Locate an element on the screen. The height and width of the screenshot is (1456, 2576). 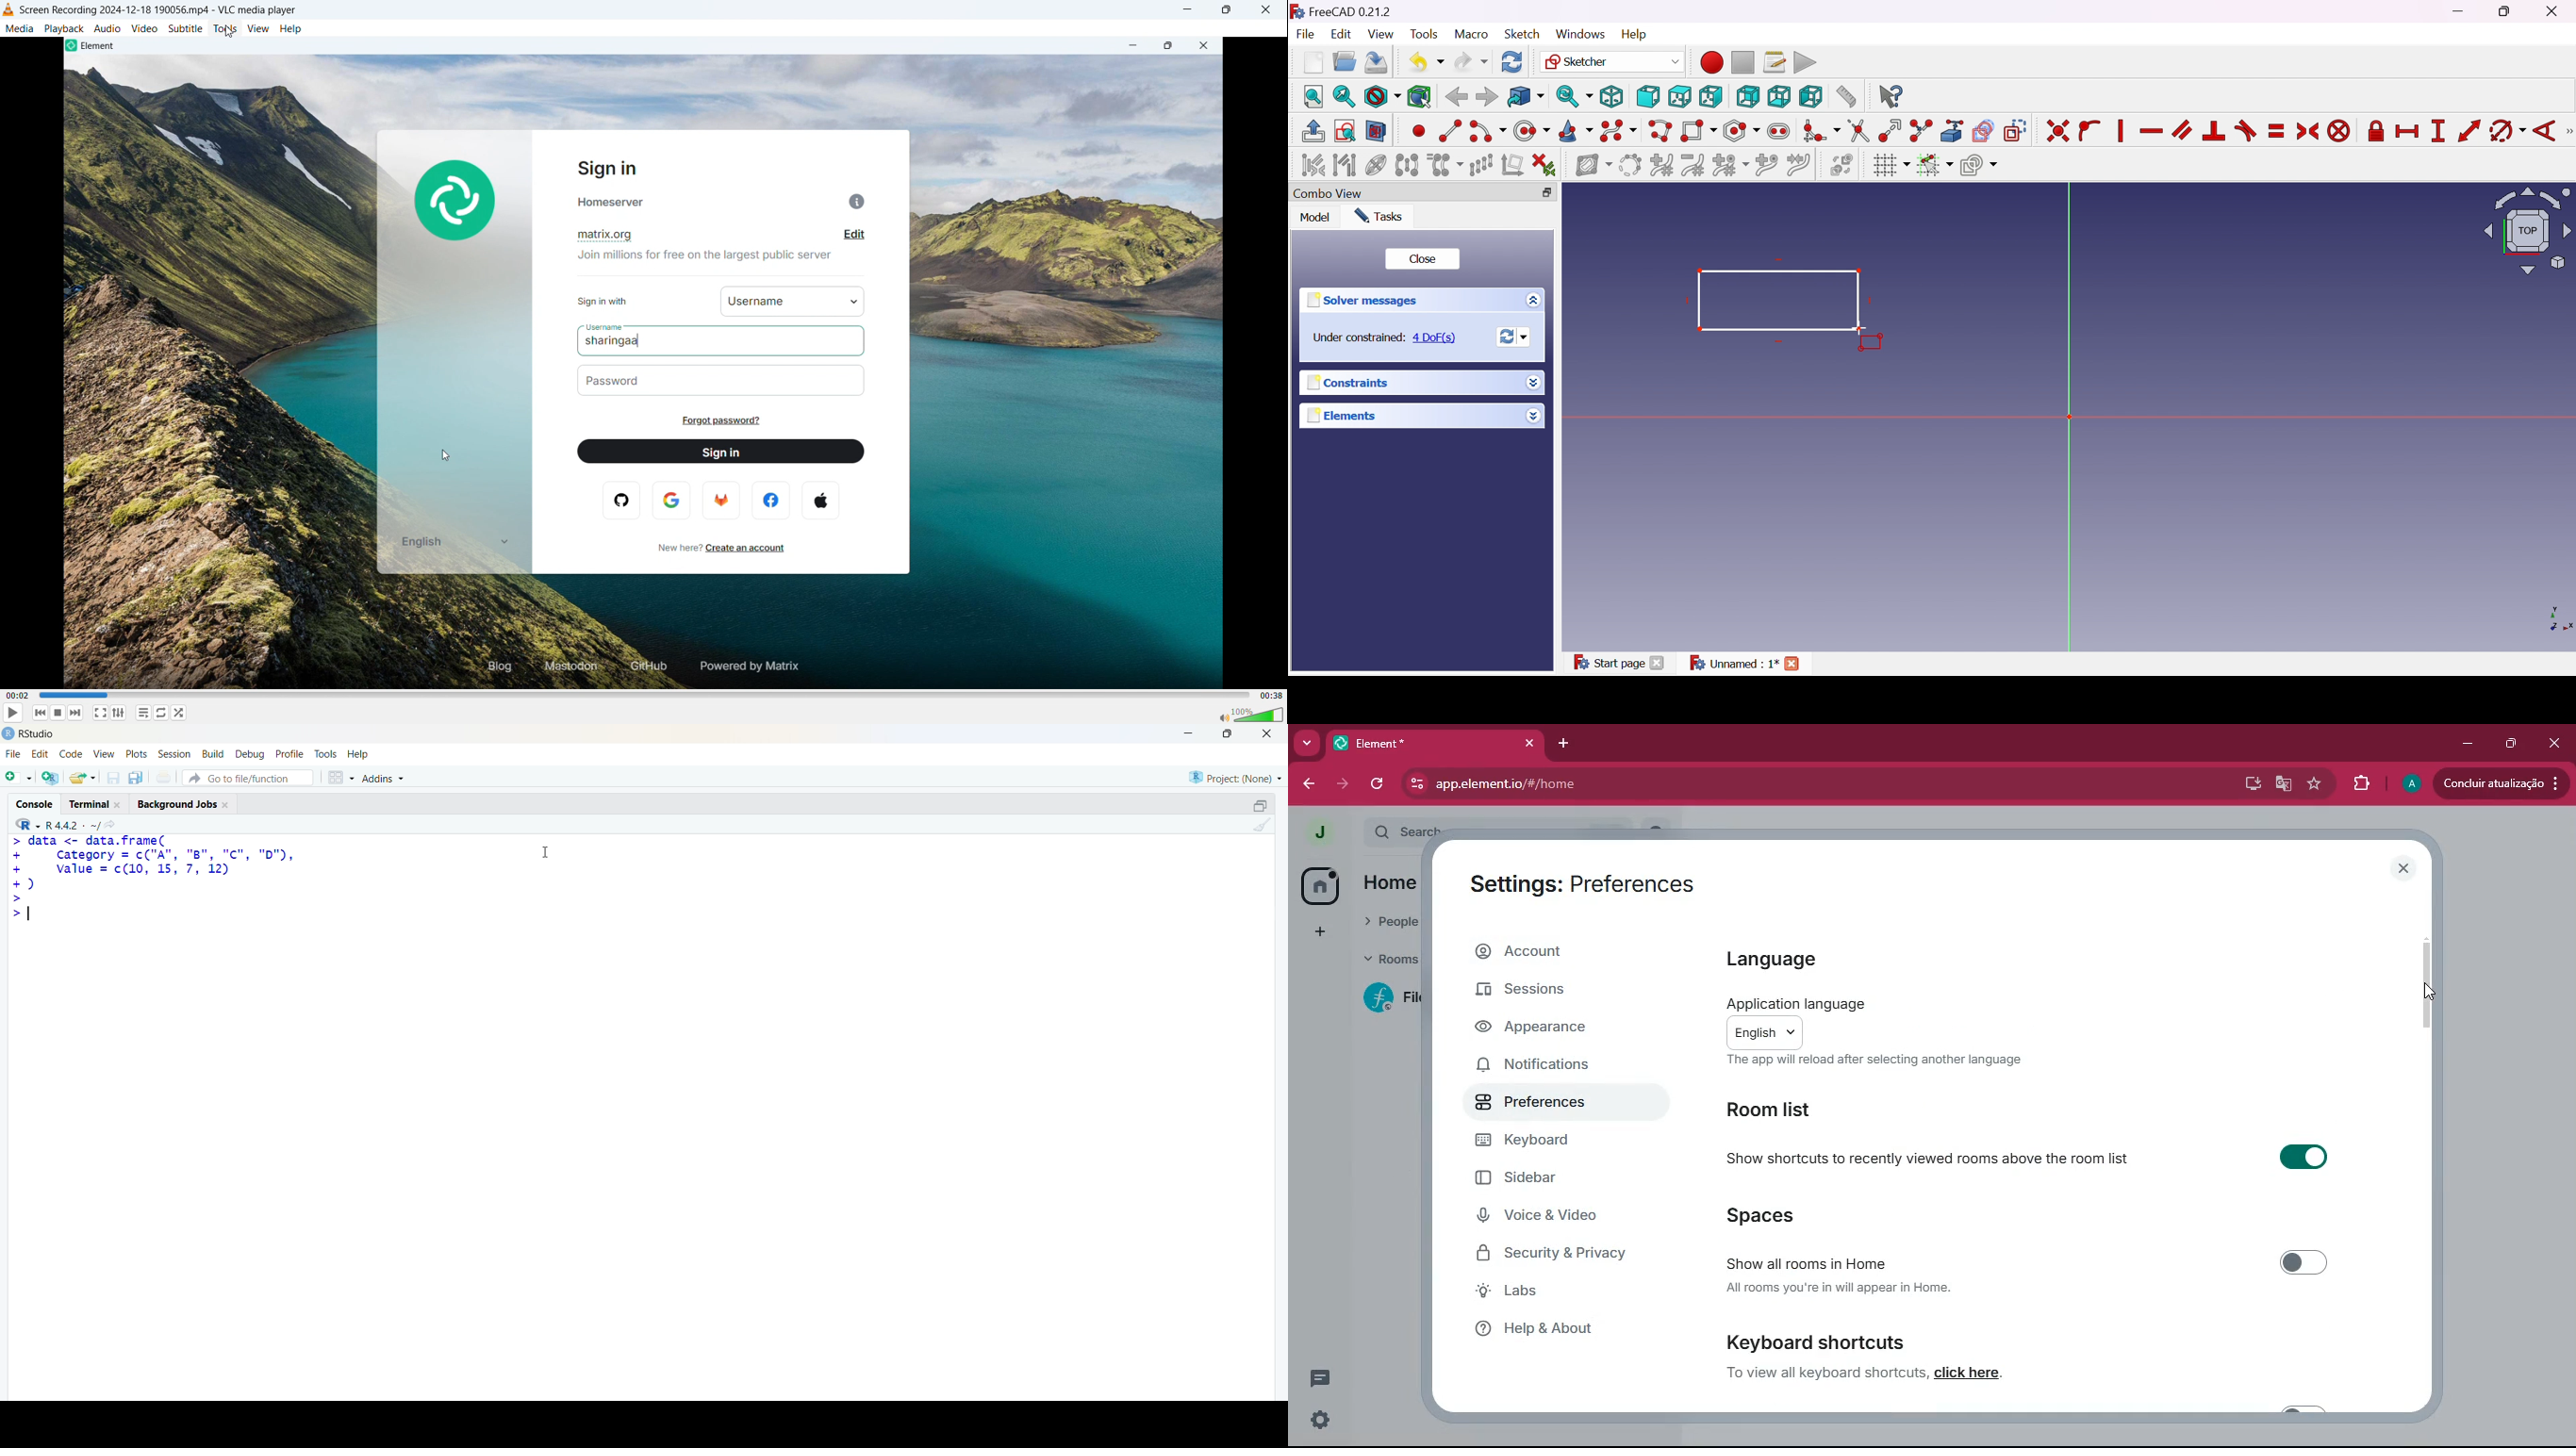
play is located at coordinates (14, 713).